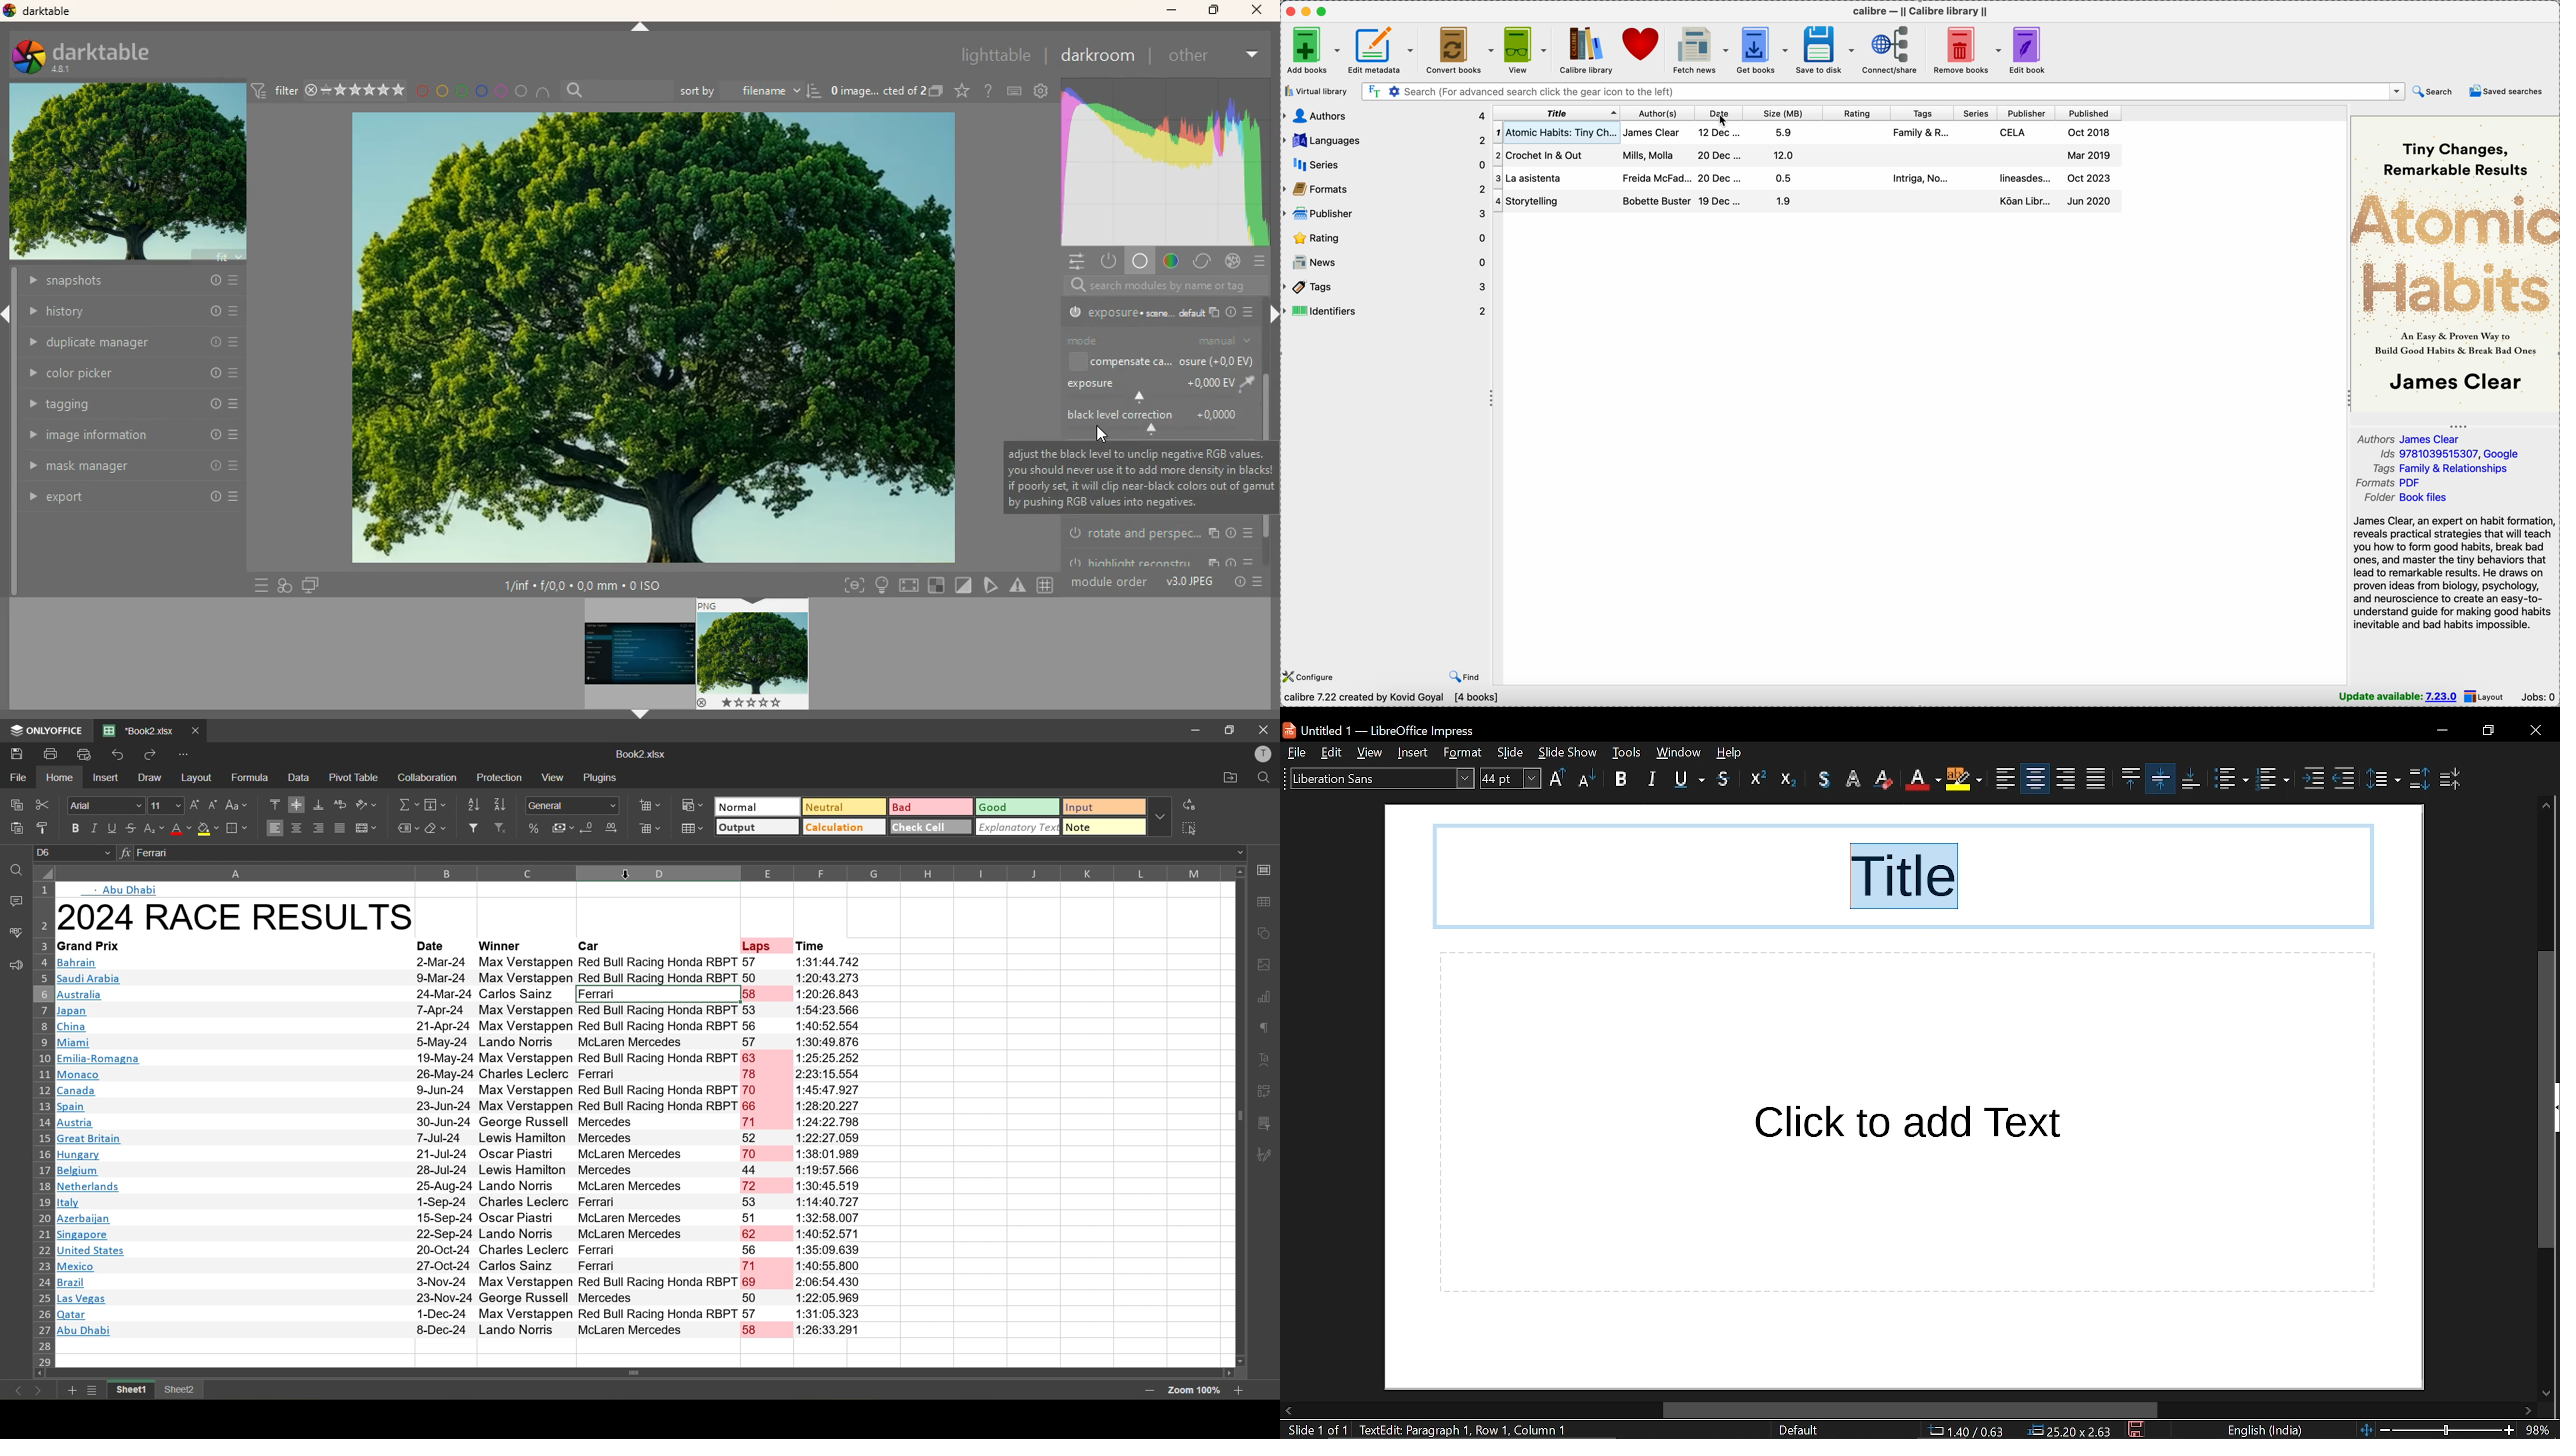 The width and height of the screenshot is (2576, 1456). What do you see at coordinates (2505, 90) in the screenshot?
I see `saved searches` at bounding box center [2505, 90].